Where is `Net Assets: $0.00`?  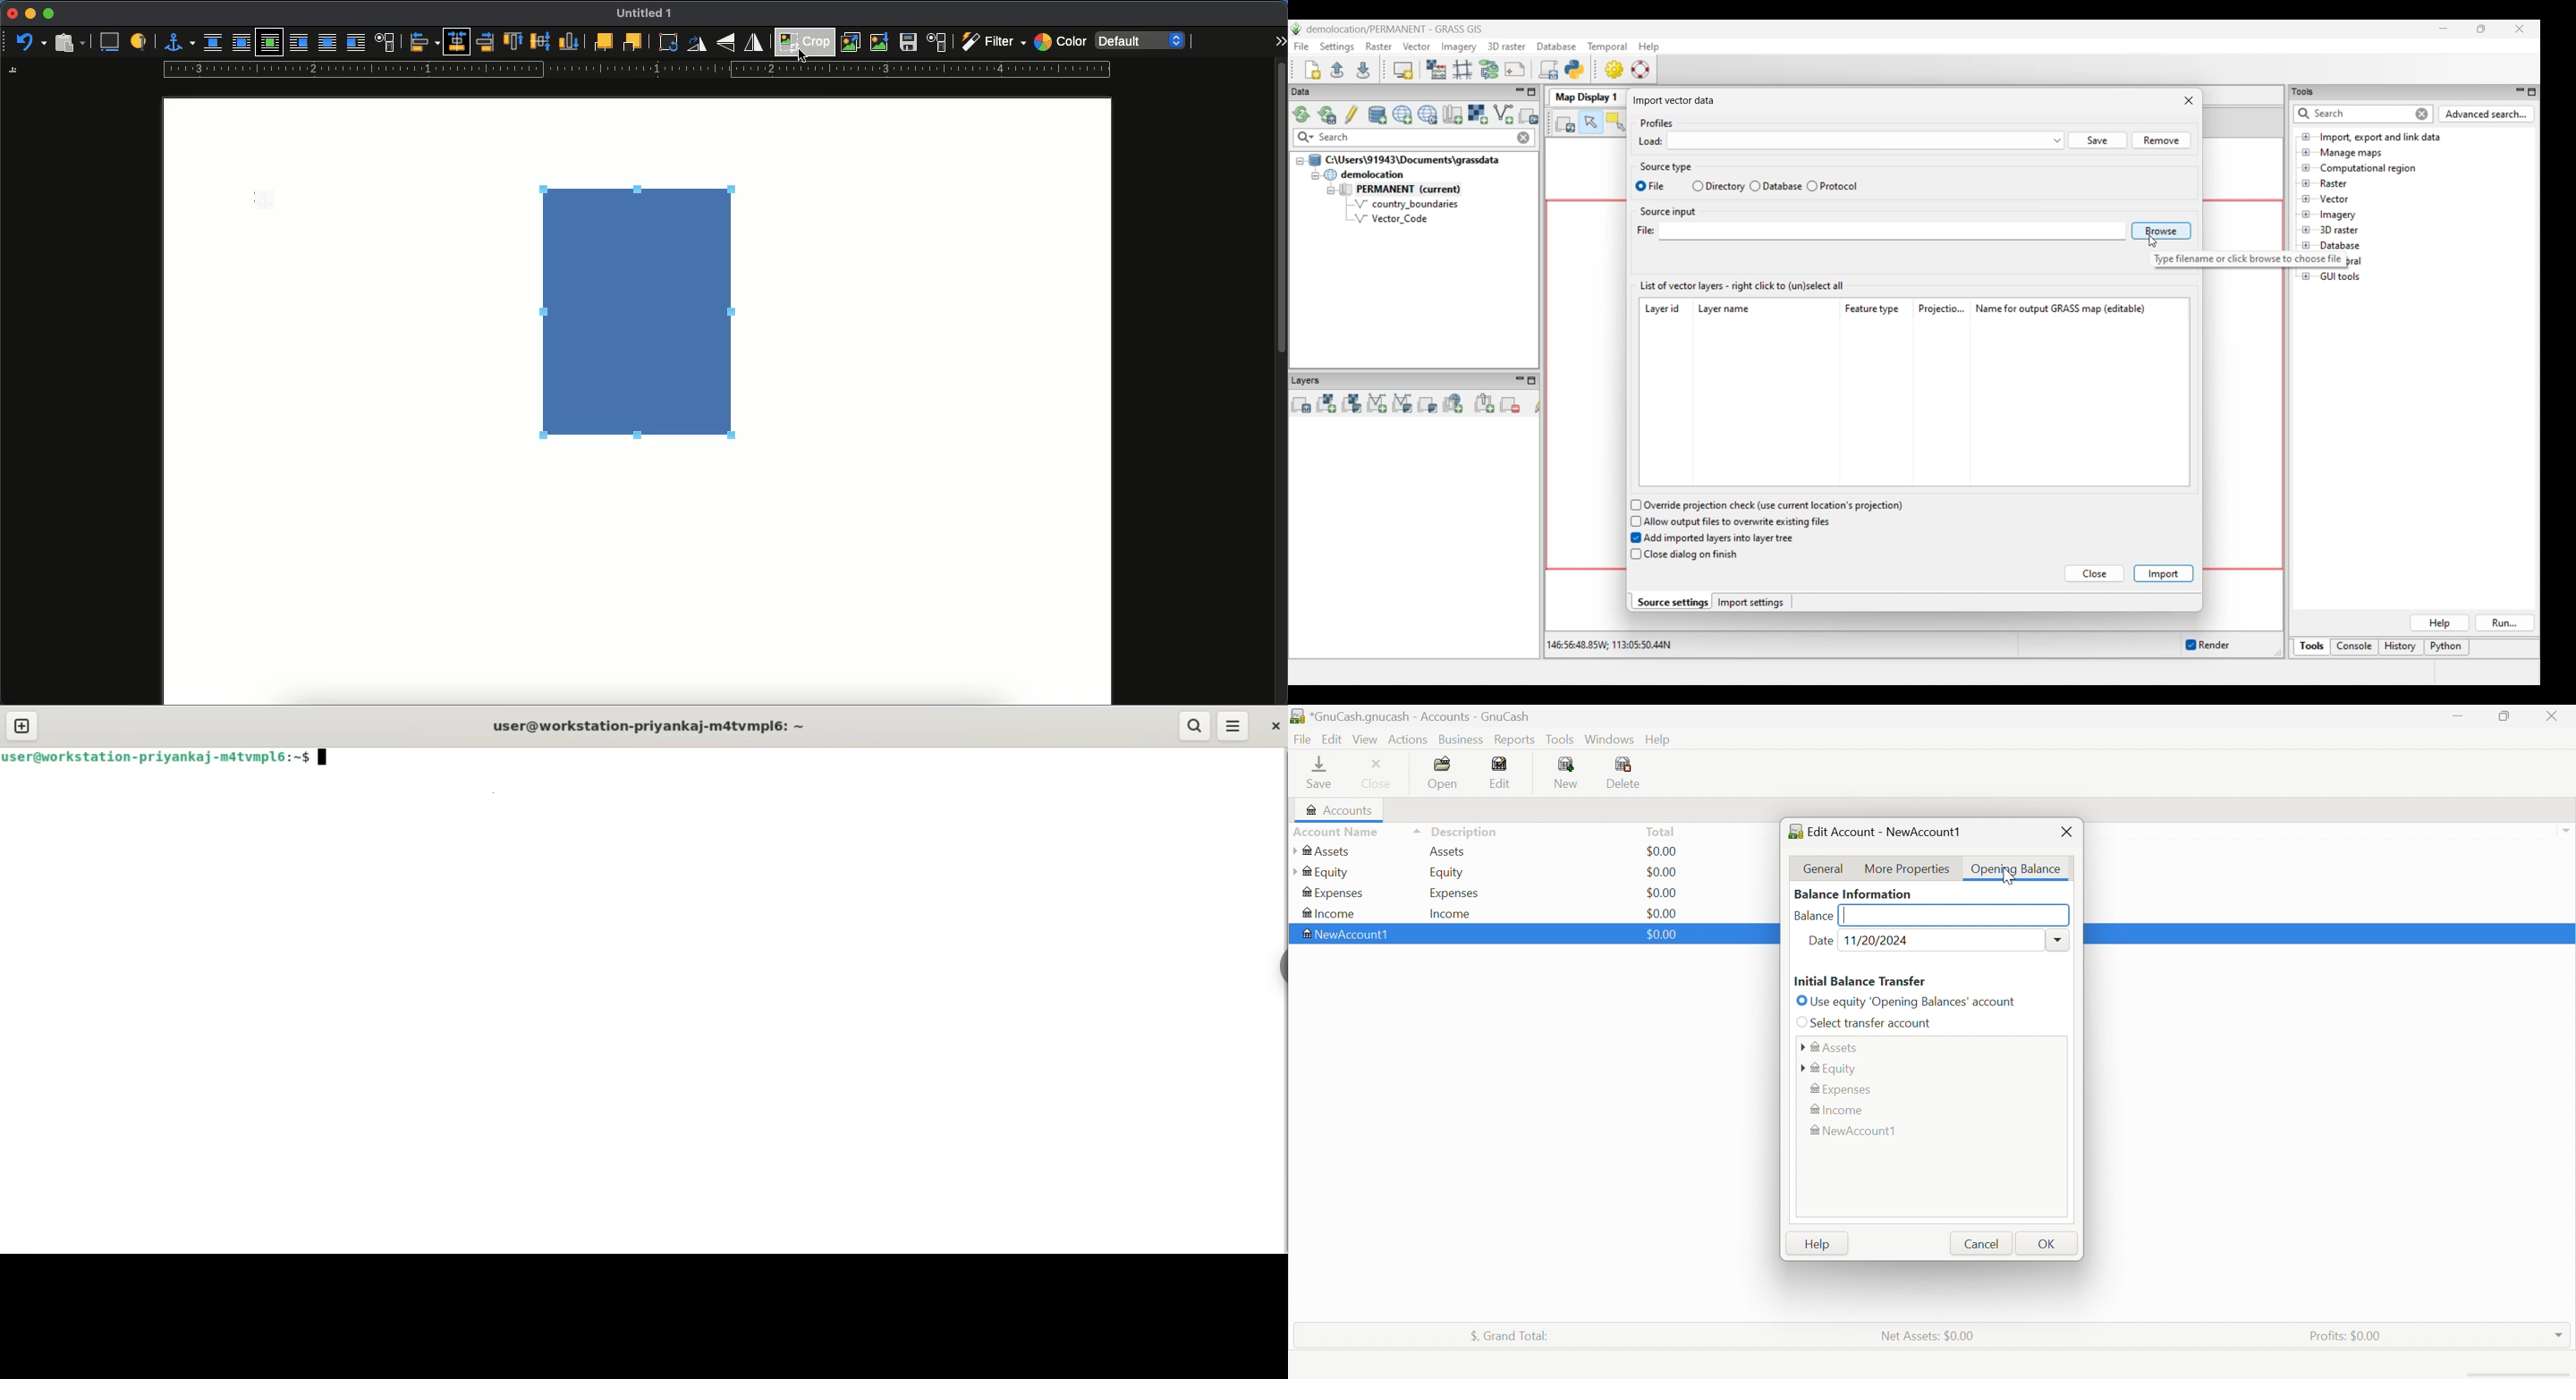
Net Assets: $0.00 is located at coordinates (1928, 1336).